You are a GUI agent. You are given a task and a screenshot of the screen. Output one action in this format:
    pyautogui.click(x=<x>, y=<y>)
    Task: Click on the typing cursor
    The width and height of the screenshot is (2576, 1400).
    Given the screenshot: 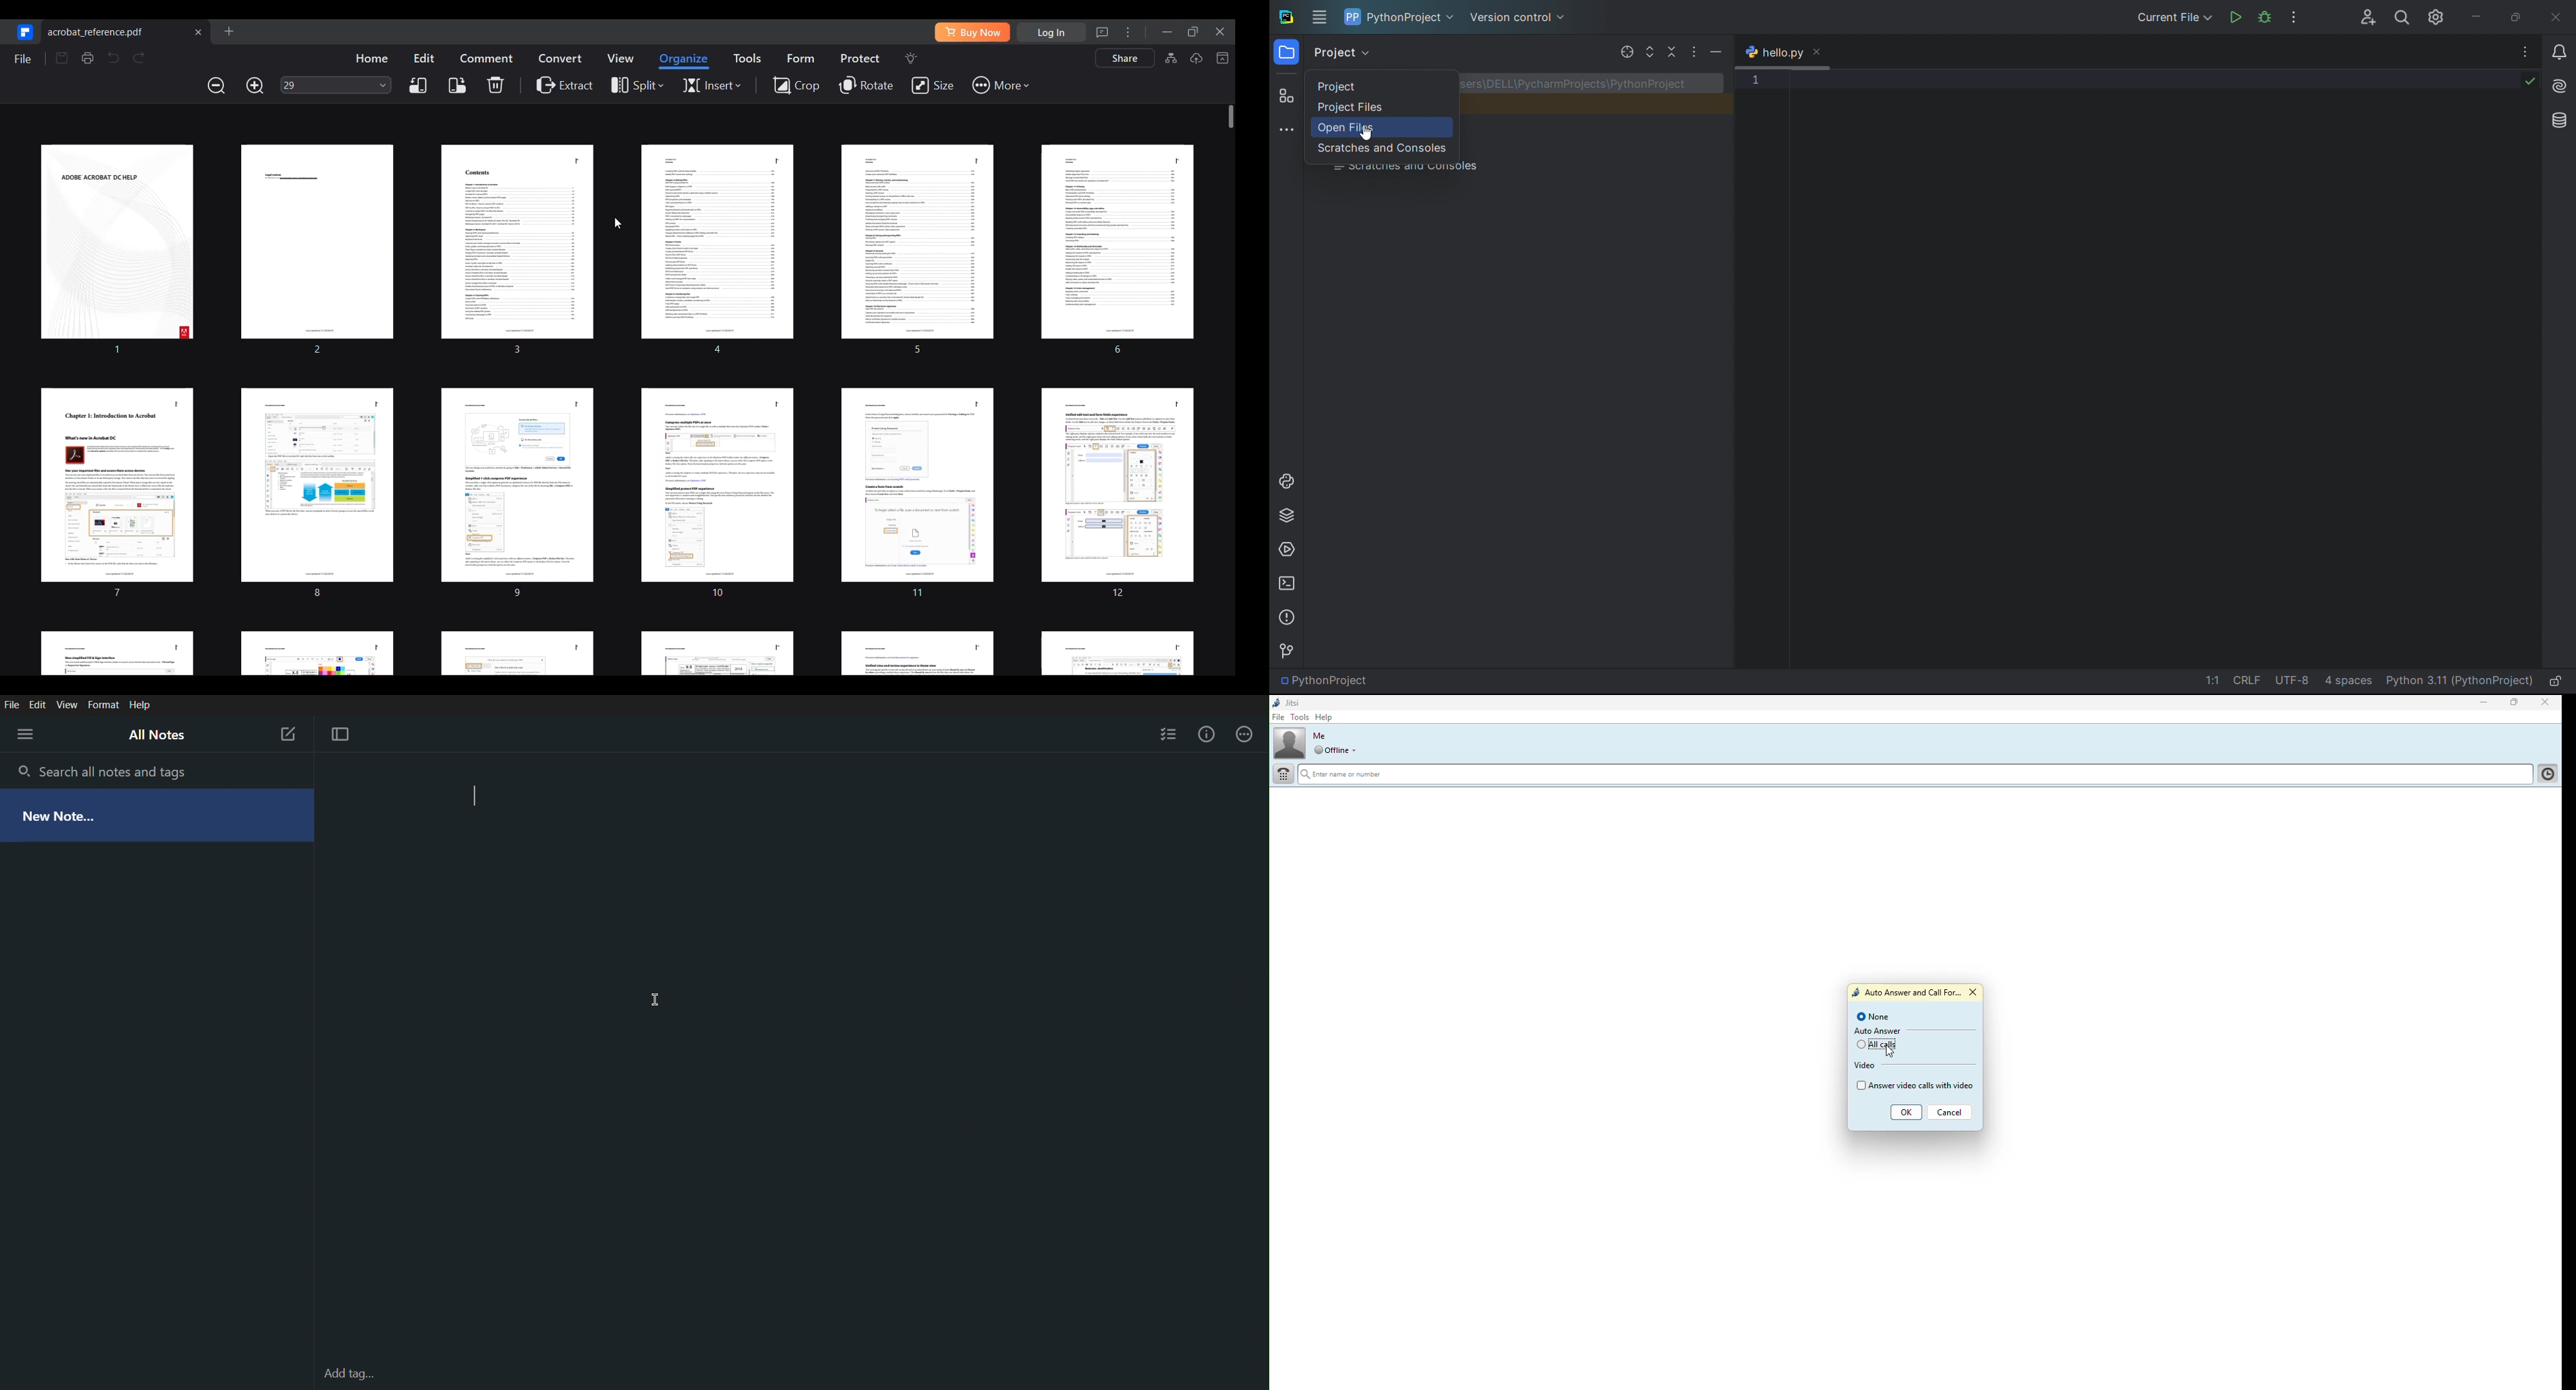 What is the action you would take?
    pyautogui.click(x=477, y=797)
    